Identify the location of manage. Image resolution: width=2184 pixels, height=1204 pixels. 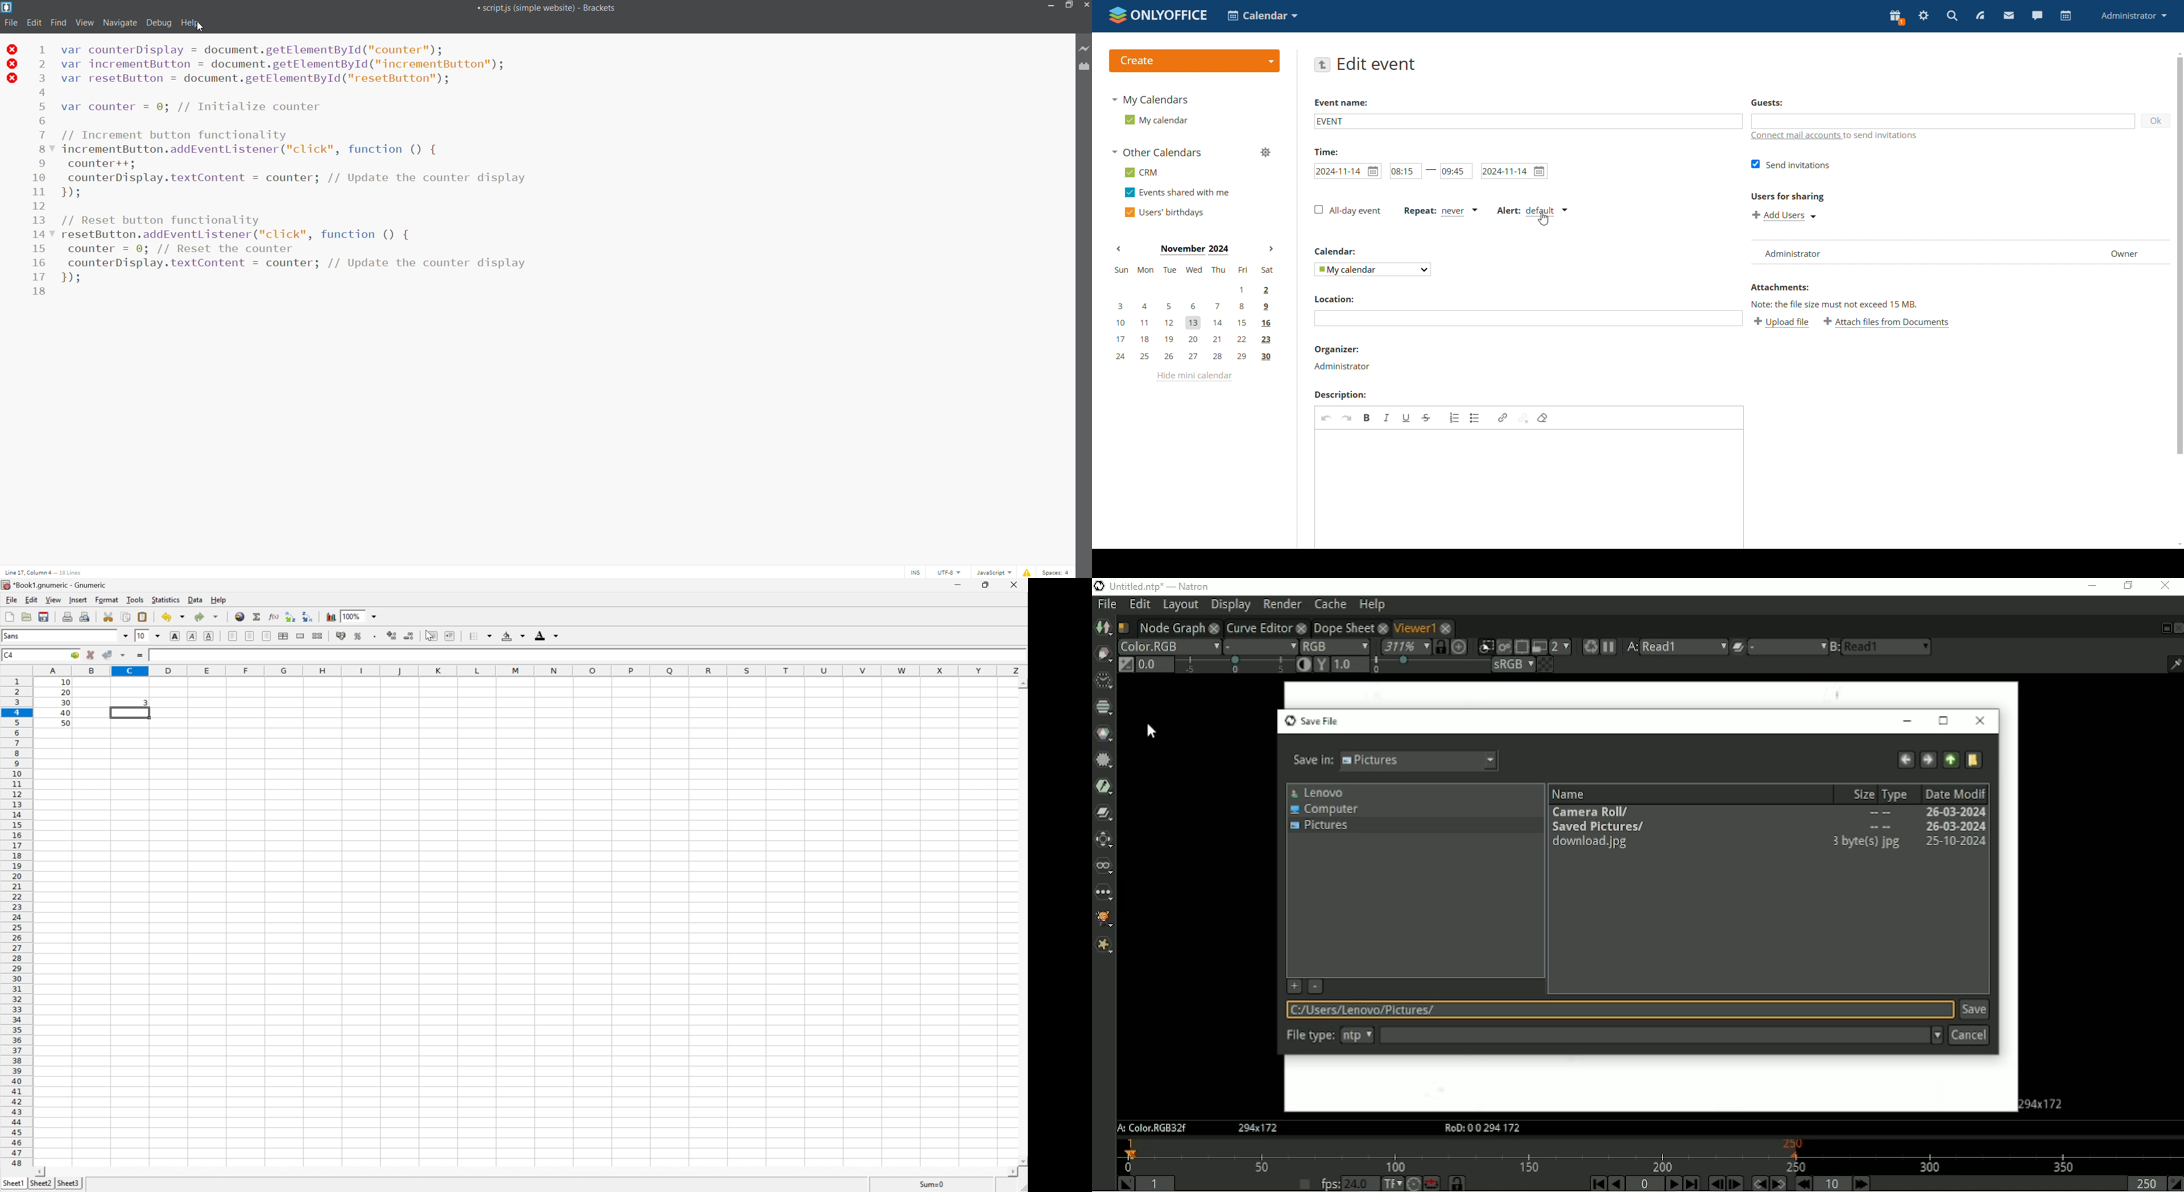
(1265, 152).